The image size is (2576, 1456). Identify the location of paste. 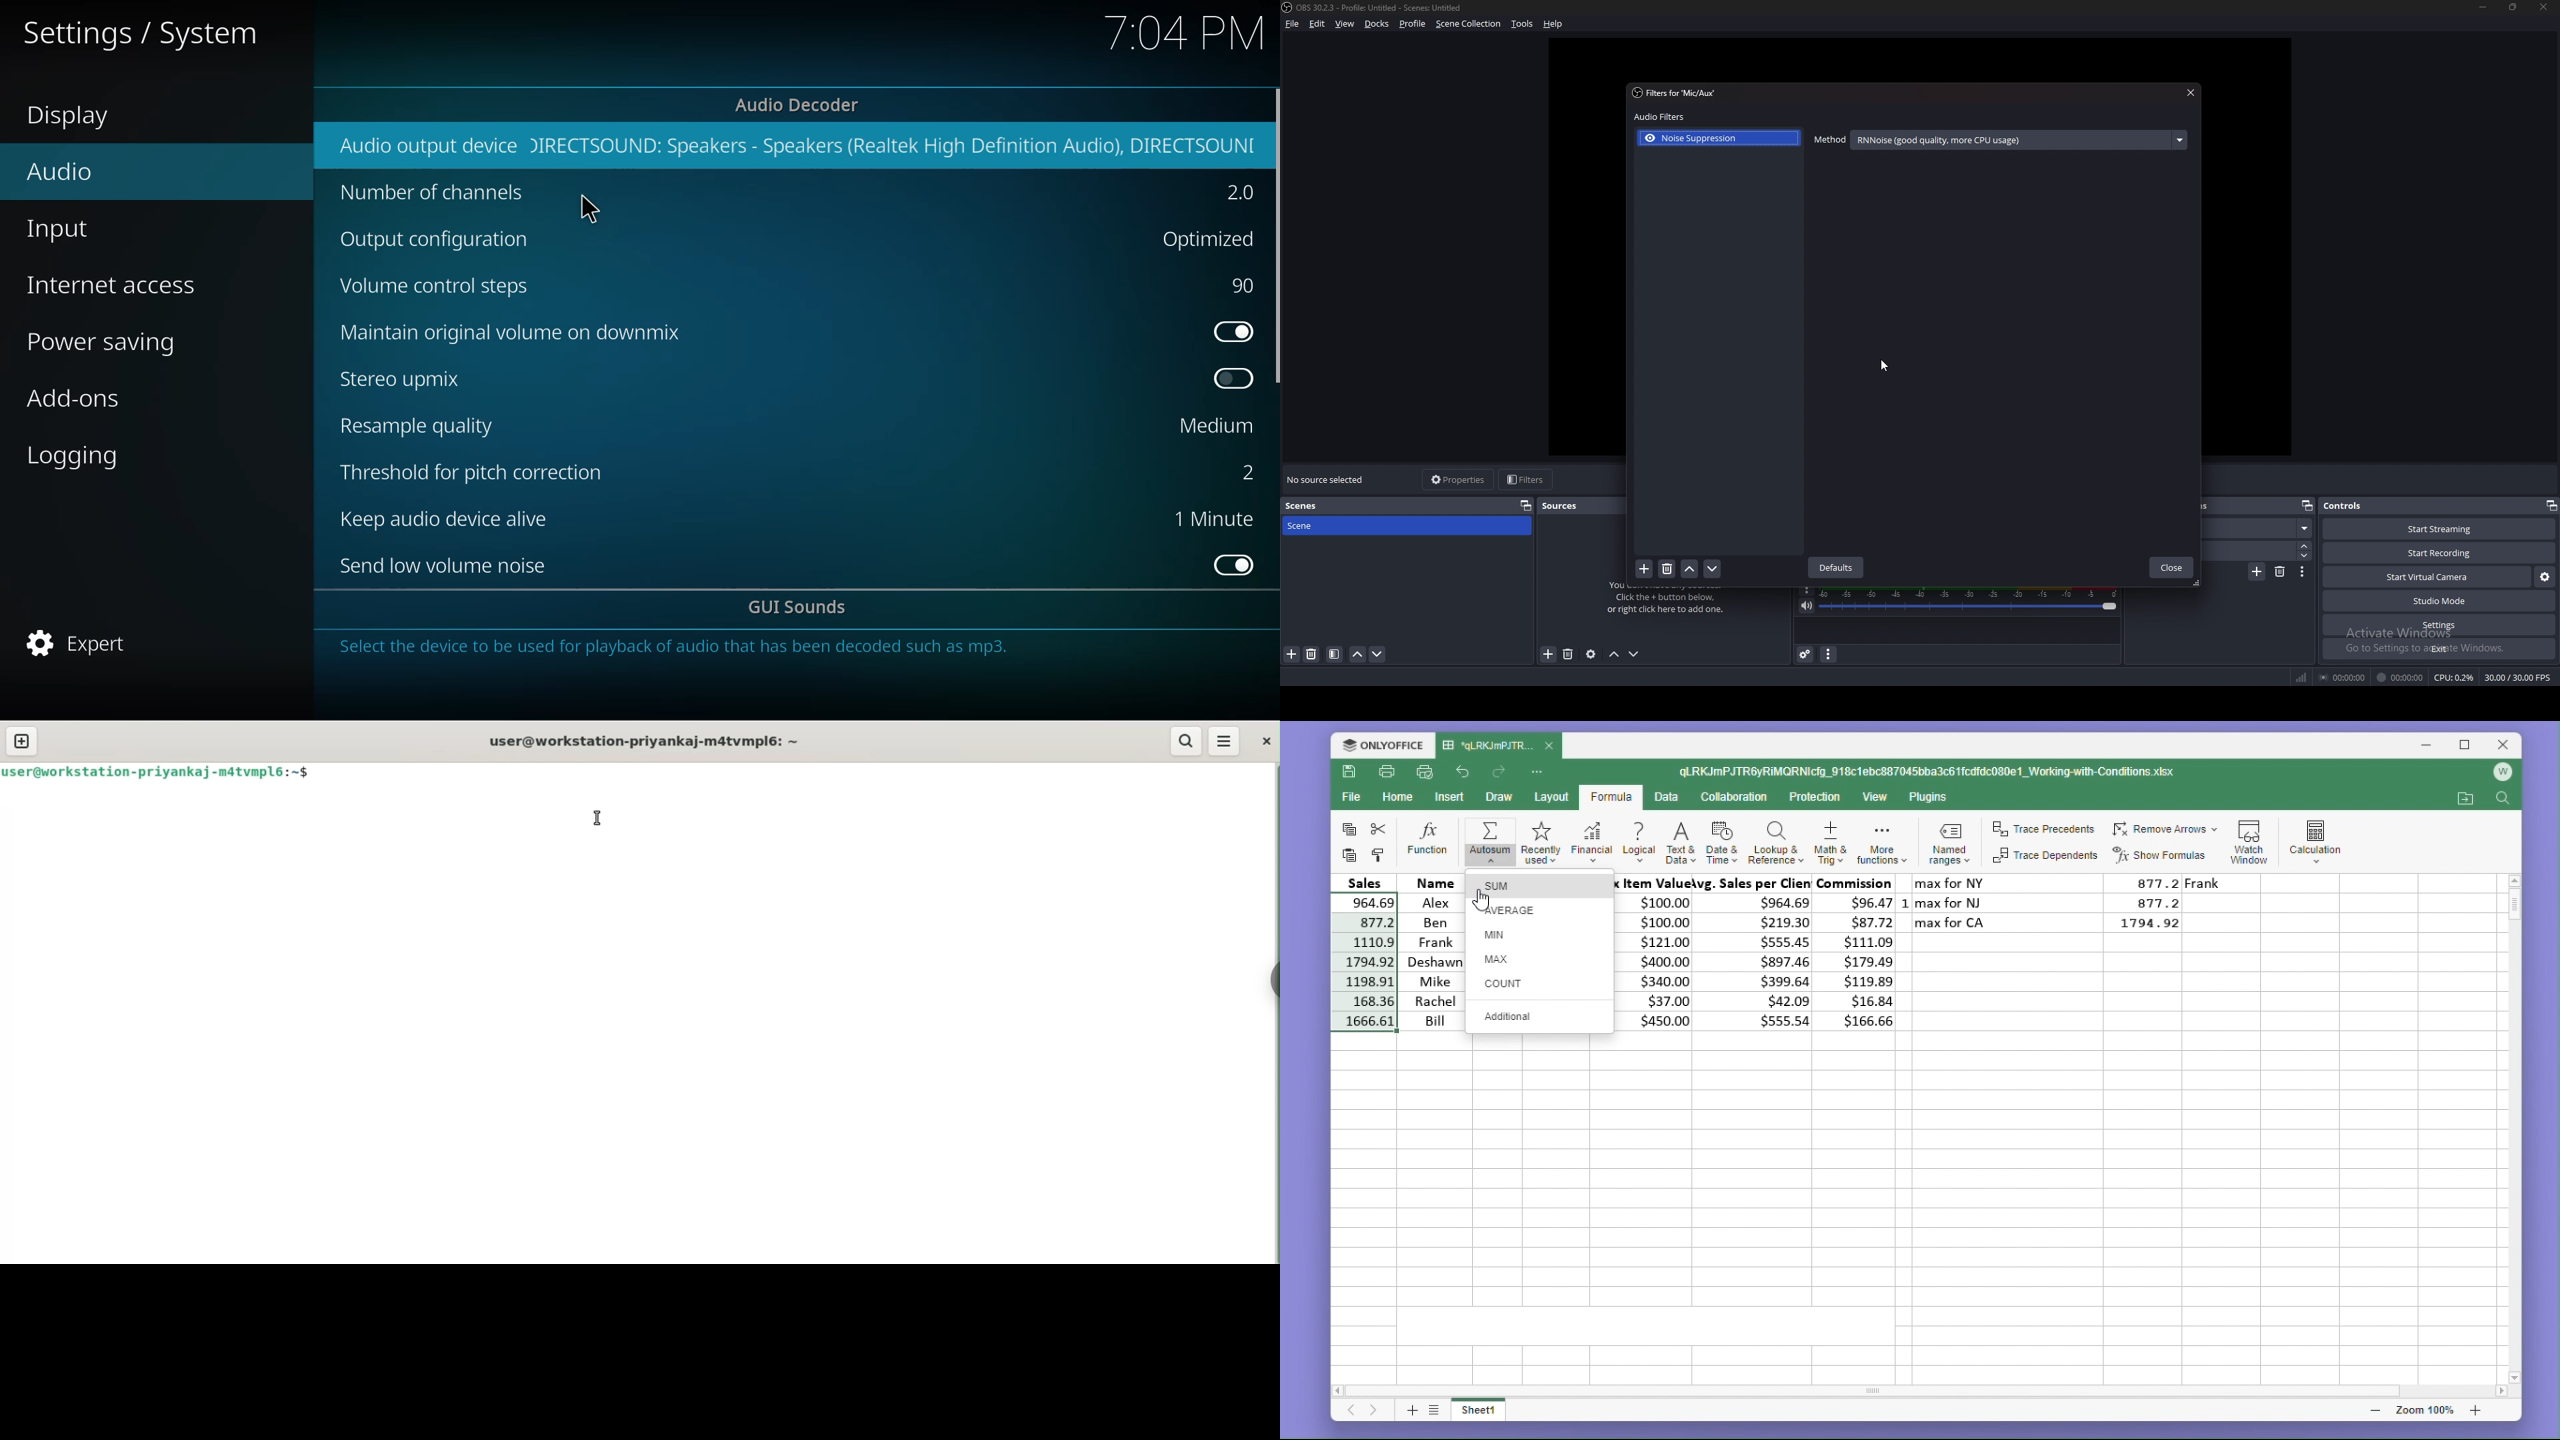
(1346, 856).